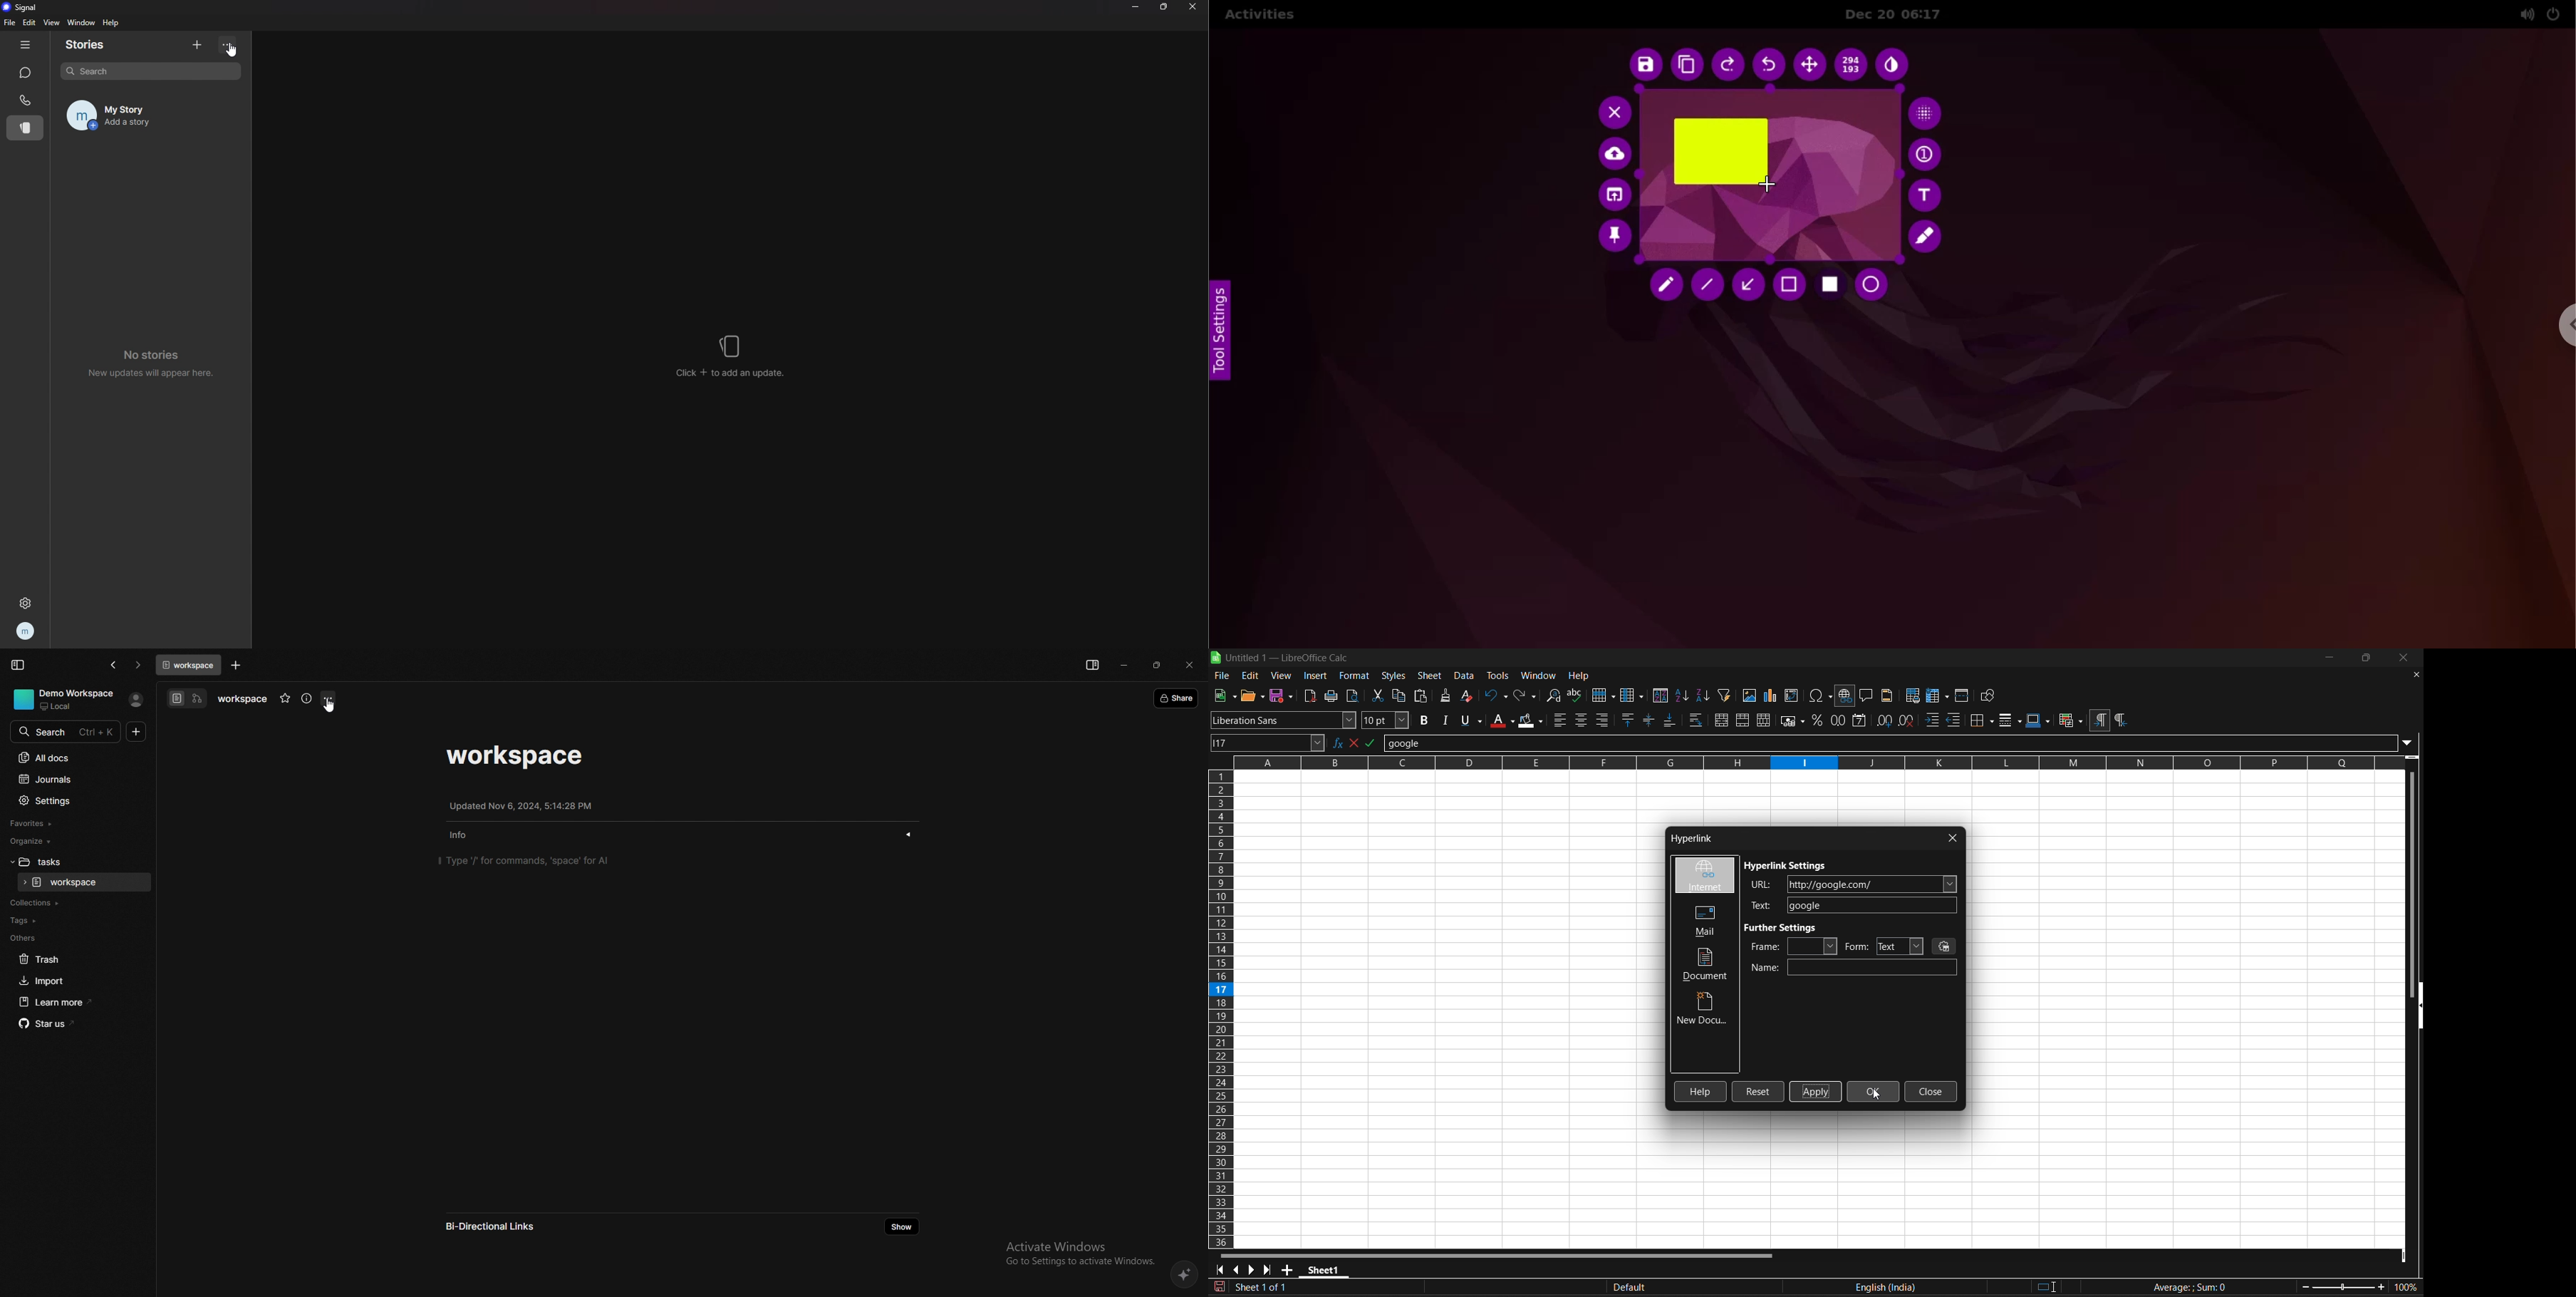 The height and width of the screenshot is (1316, 2576). What do you see at coordinates (1683, 695) in the screenshot?
I see `sort ascending` at bounding box center [1683, 695].